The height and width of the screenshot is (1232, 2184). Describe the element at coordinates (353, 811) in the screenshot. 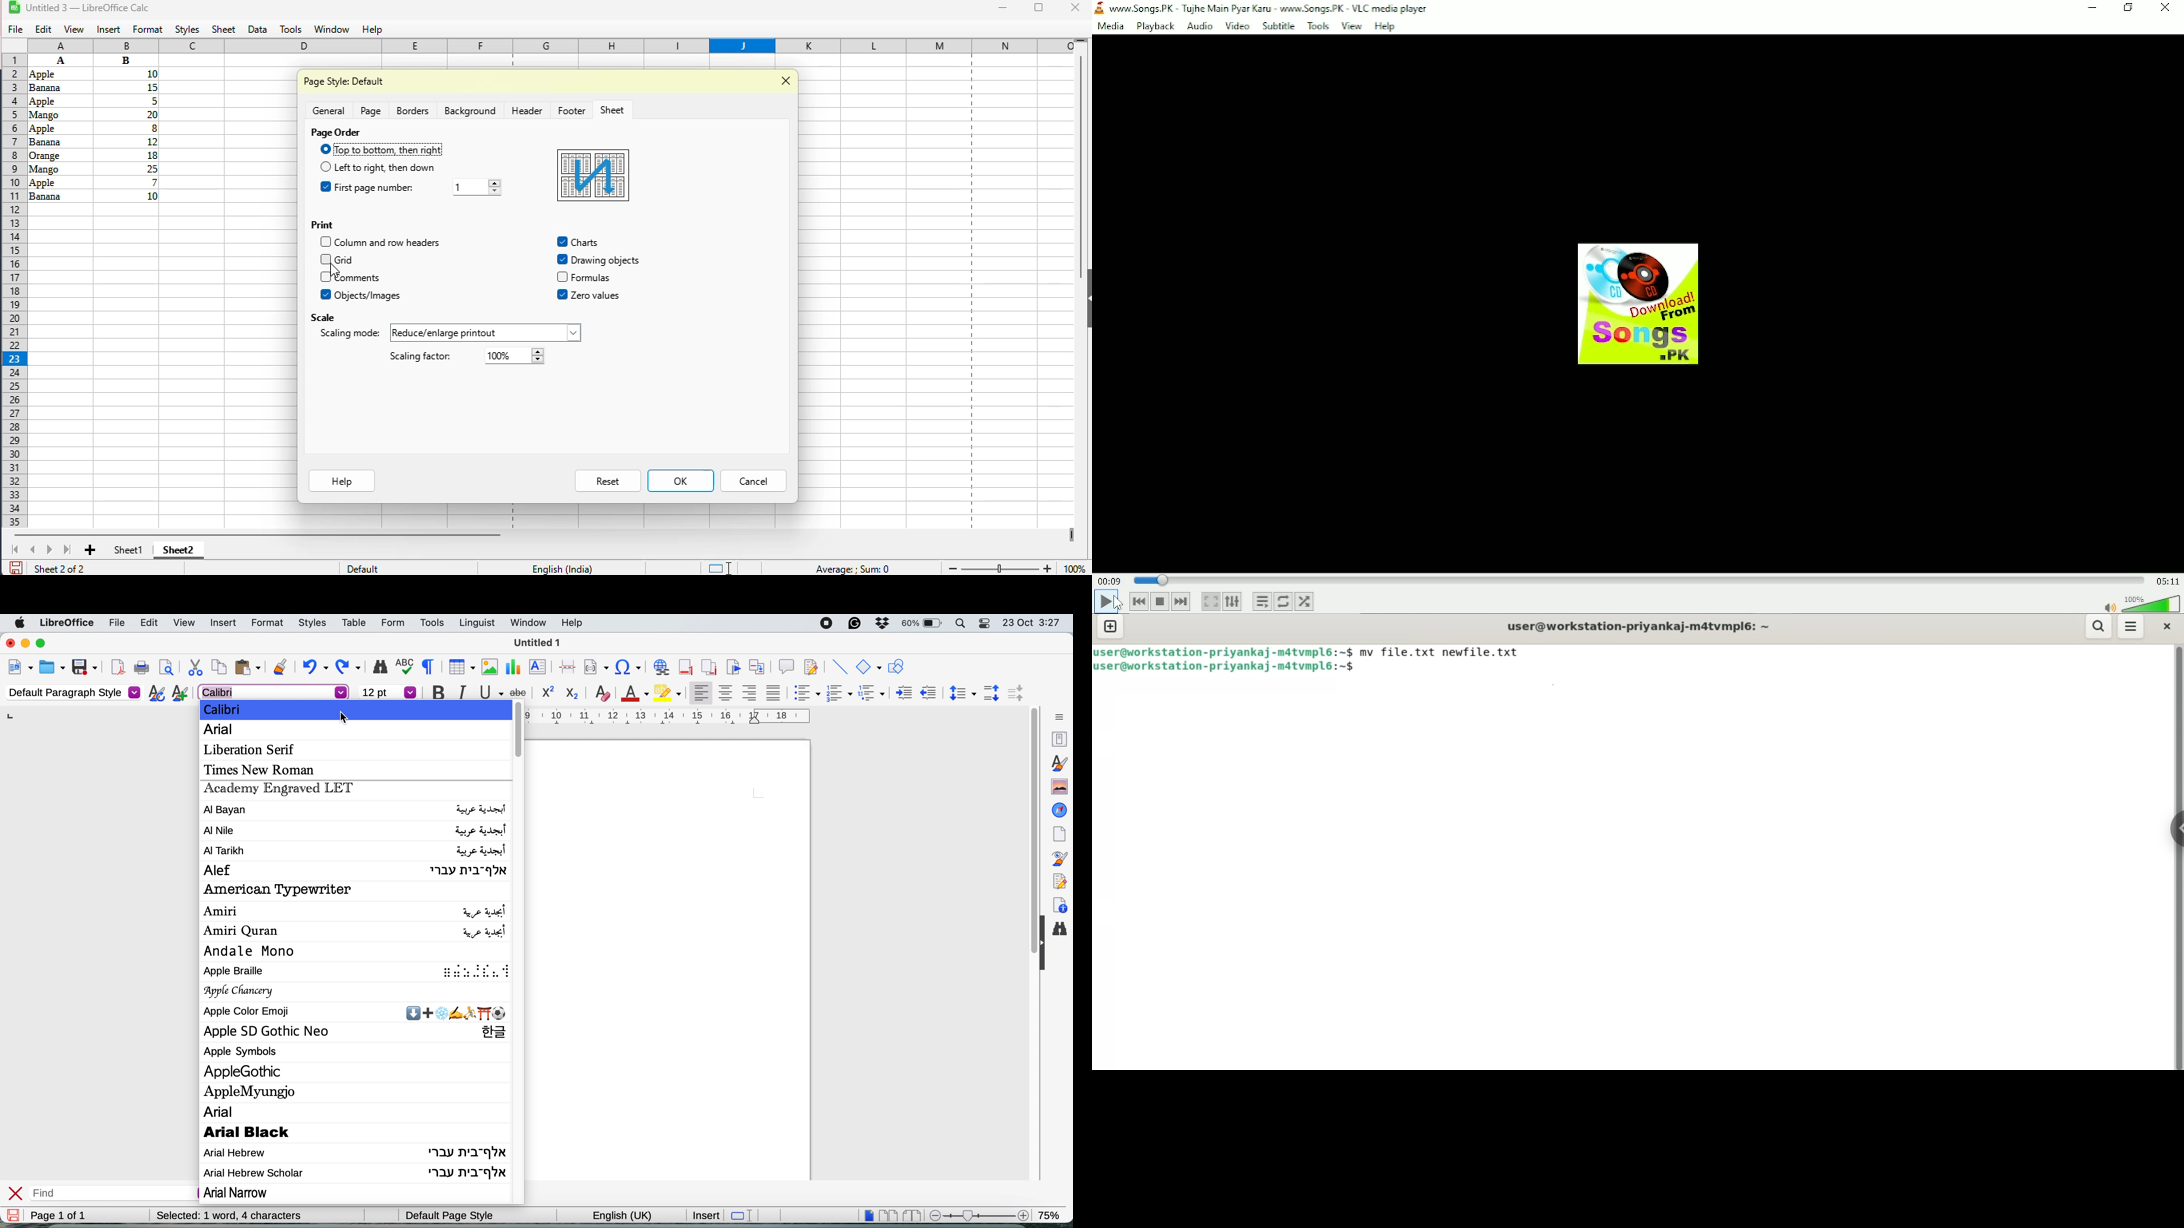

I see `al bayan` at that location.